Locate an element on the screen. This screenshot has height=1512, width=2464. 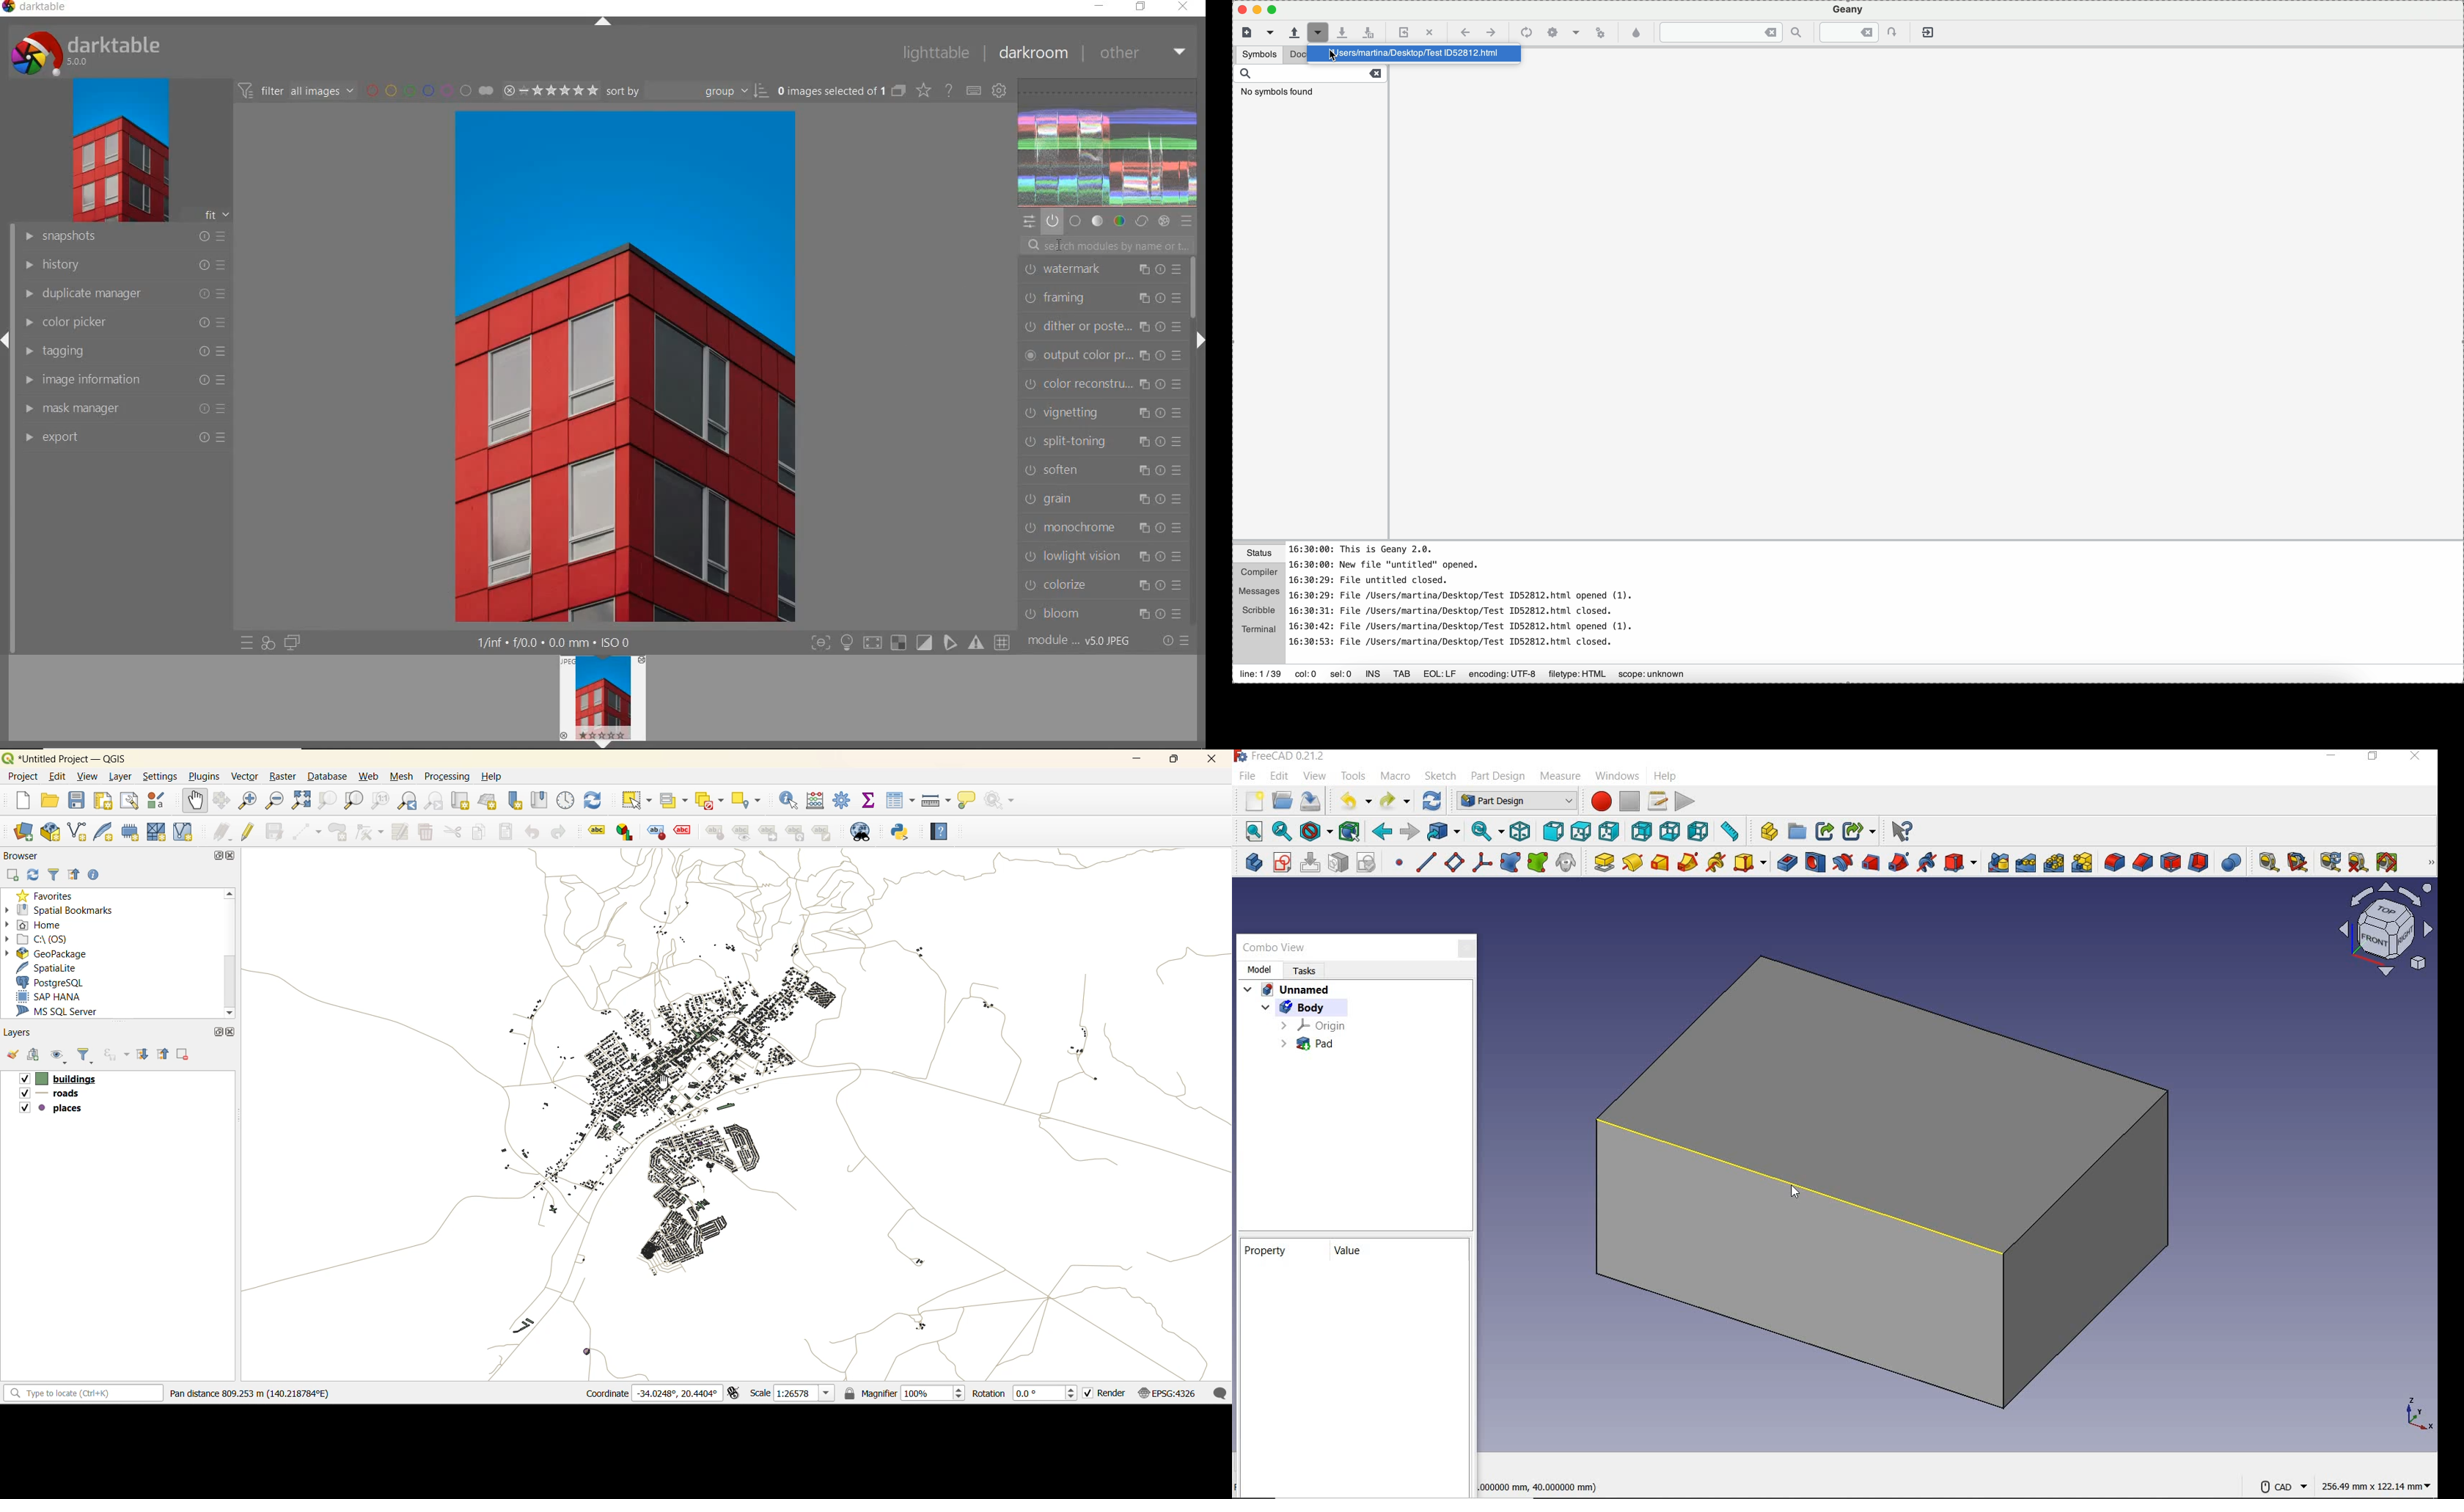
refresh is located at coordinates (33, 875).